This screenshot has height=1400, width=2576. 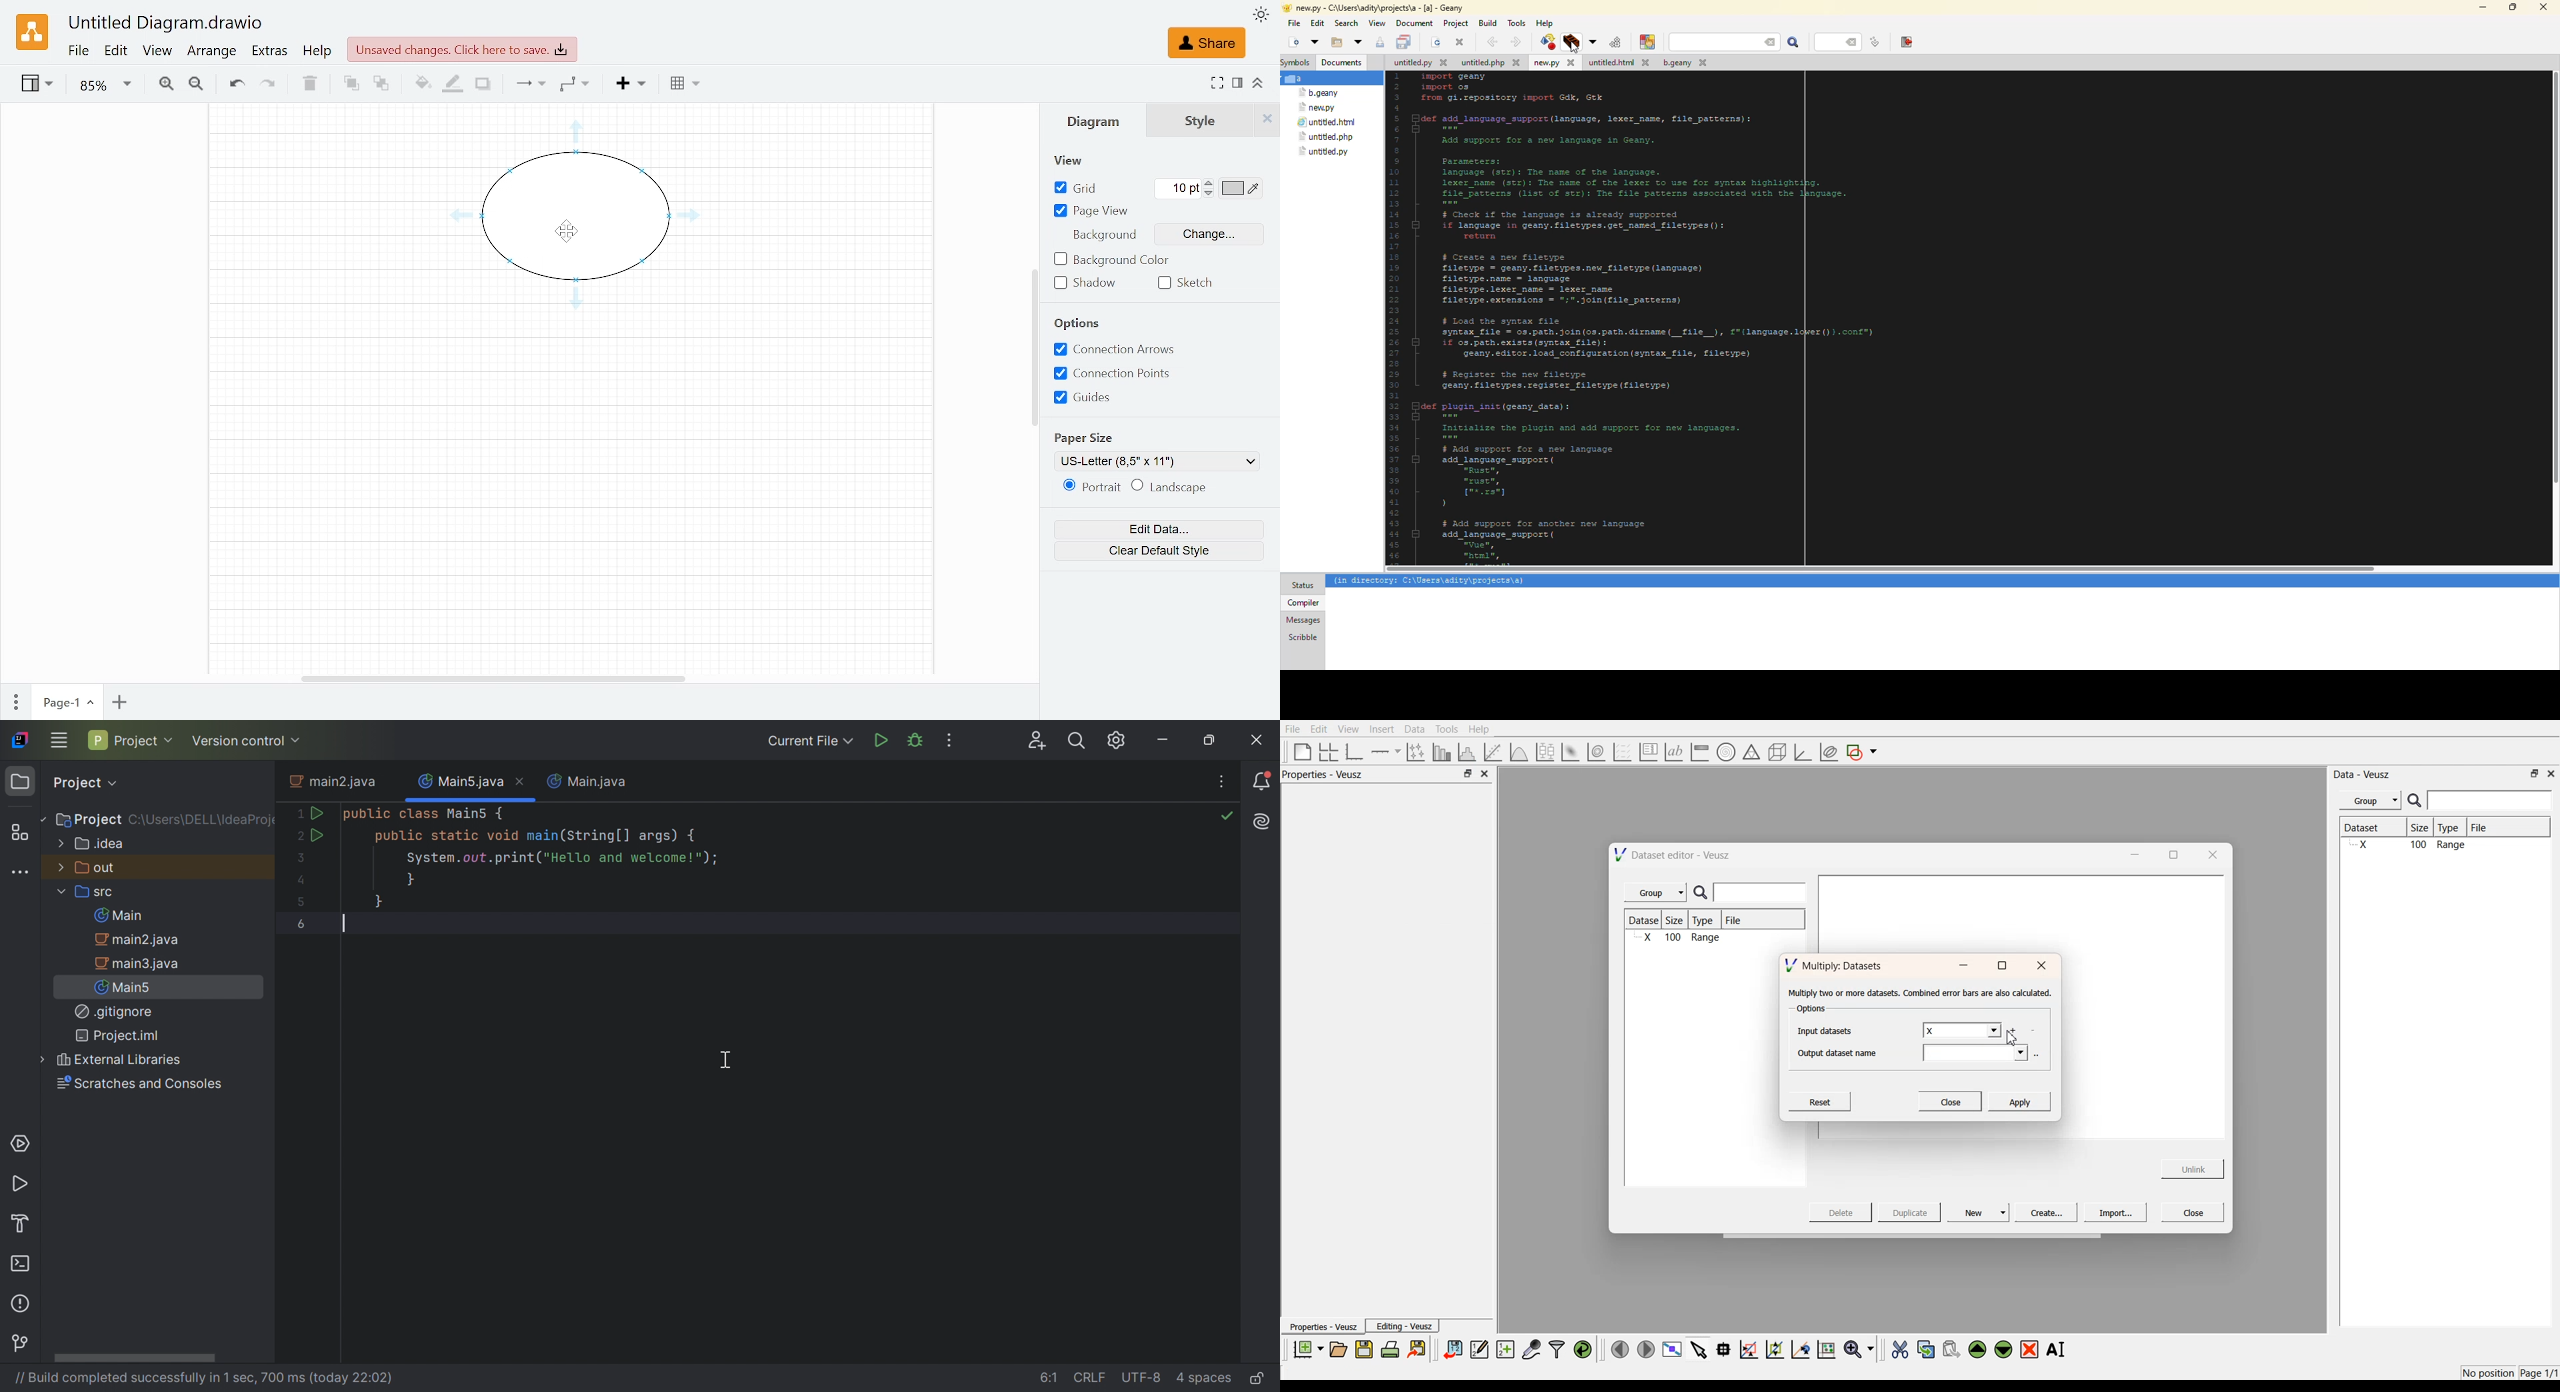 What do you see at coordinates (1863, 753) in the screenshot?
I see `add a shape` at bounding box center [1863, 753].